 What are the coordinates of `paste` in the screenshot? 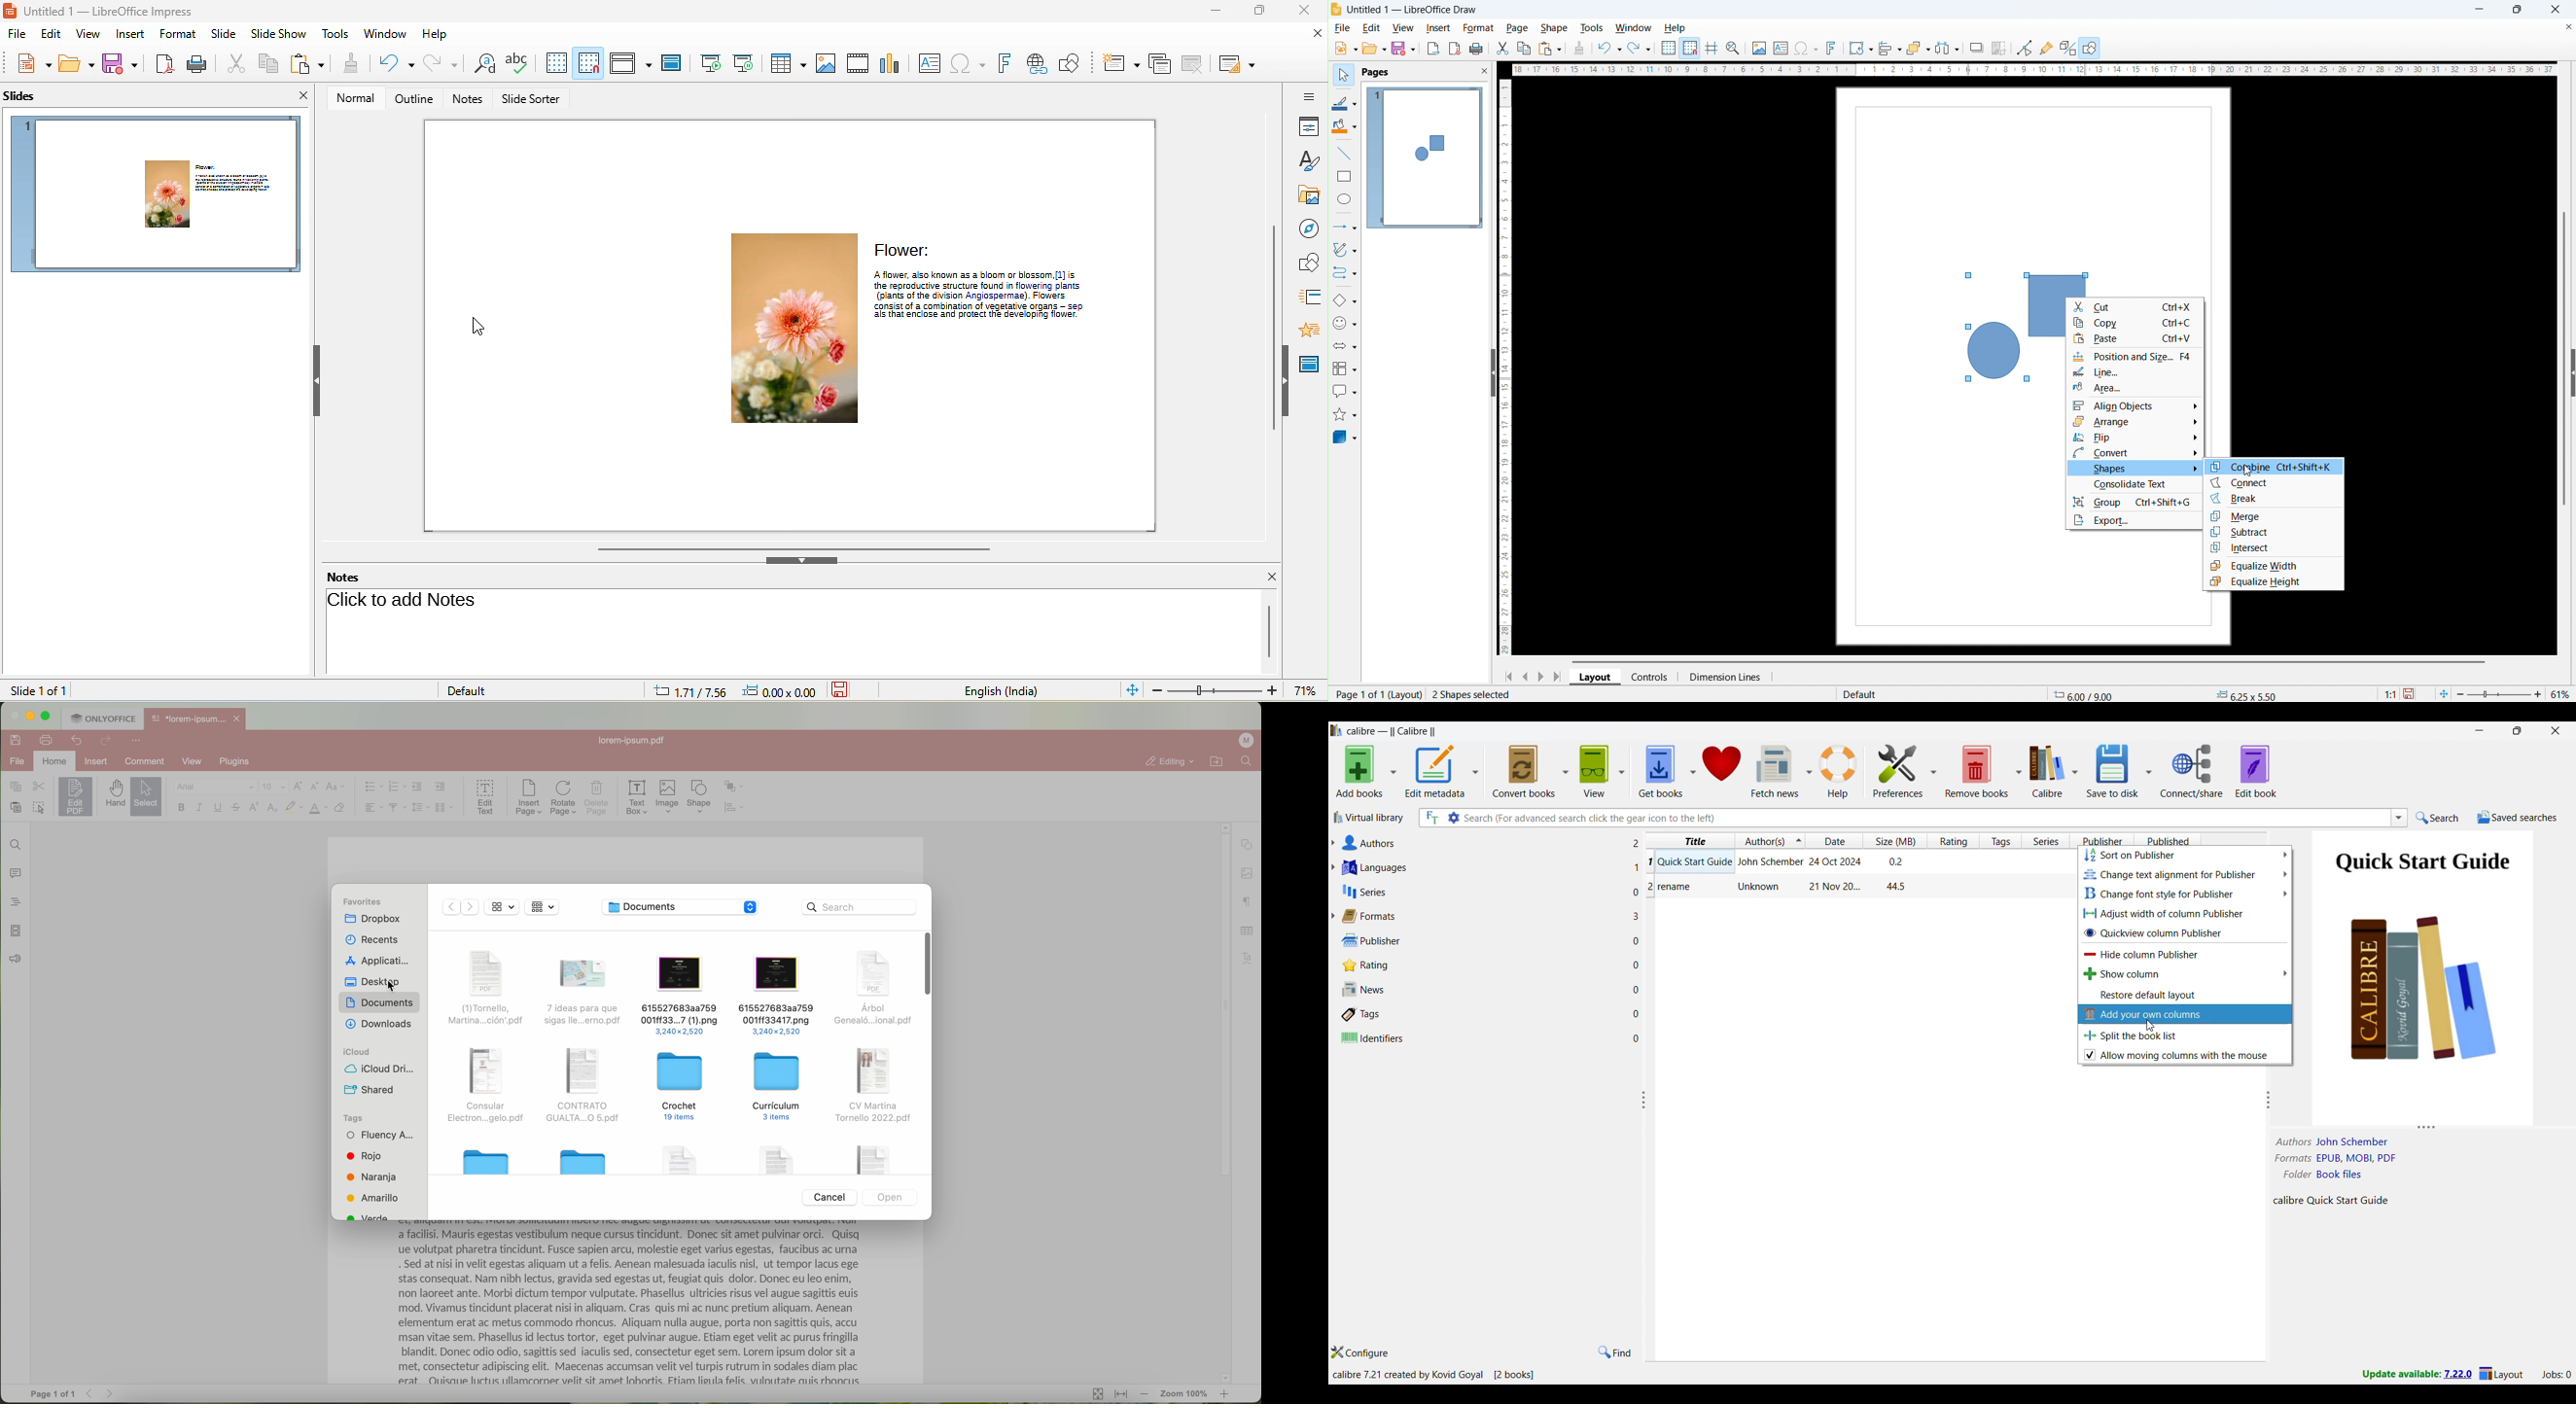 It's located at (305, 62).